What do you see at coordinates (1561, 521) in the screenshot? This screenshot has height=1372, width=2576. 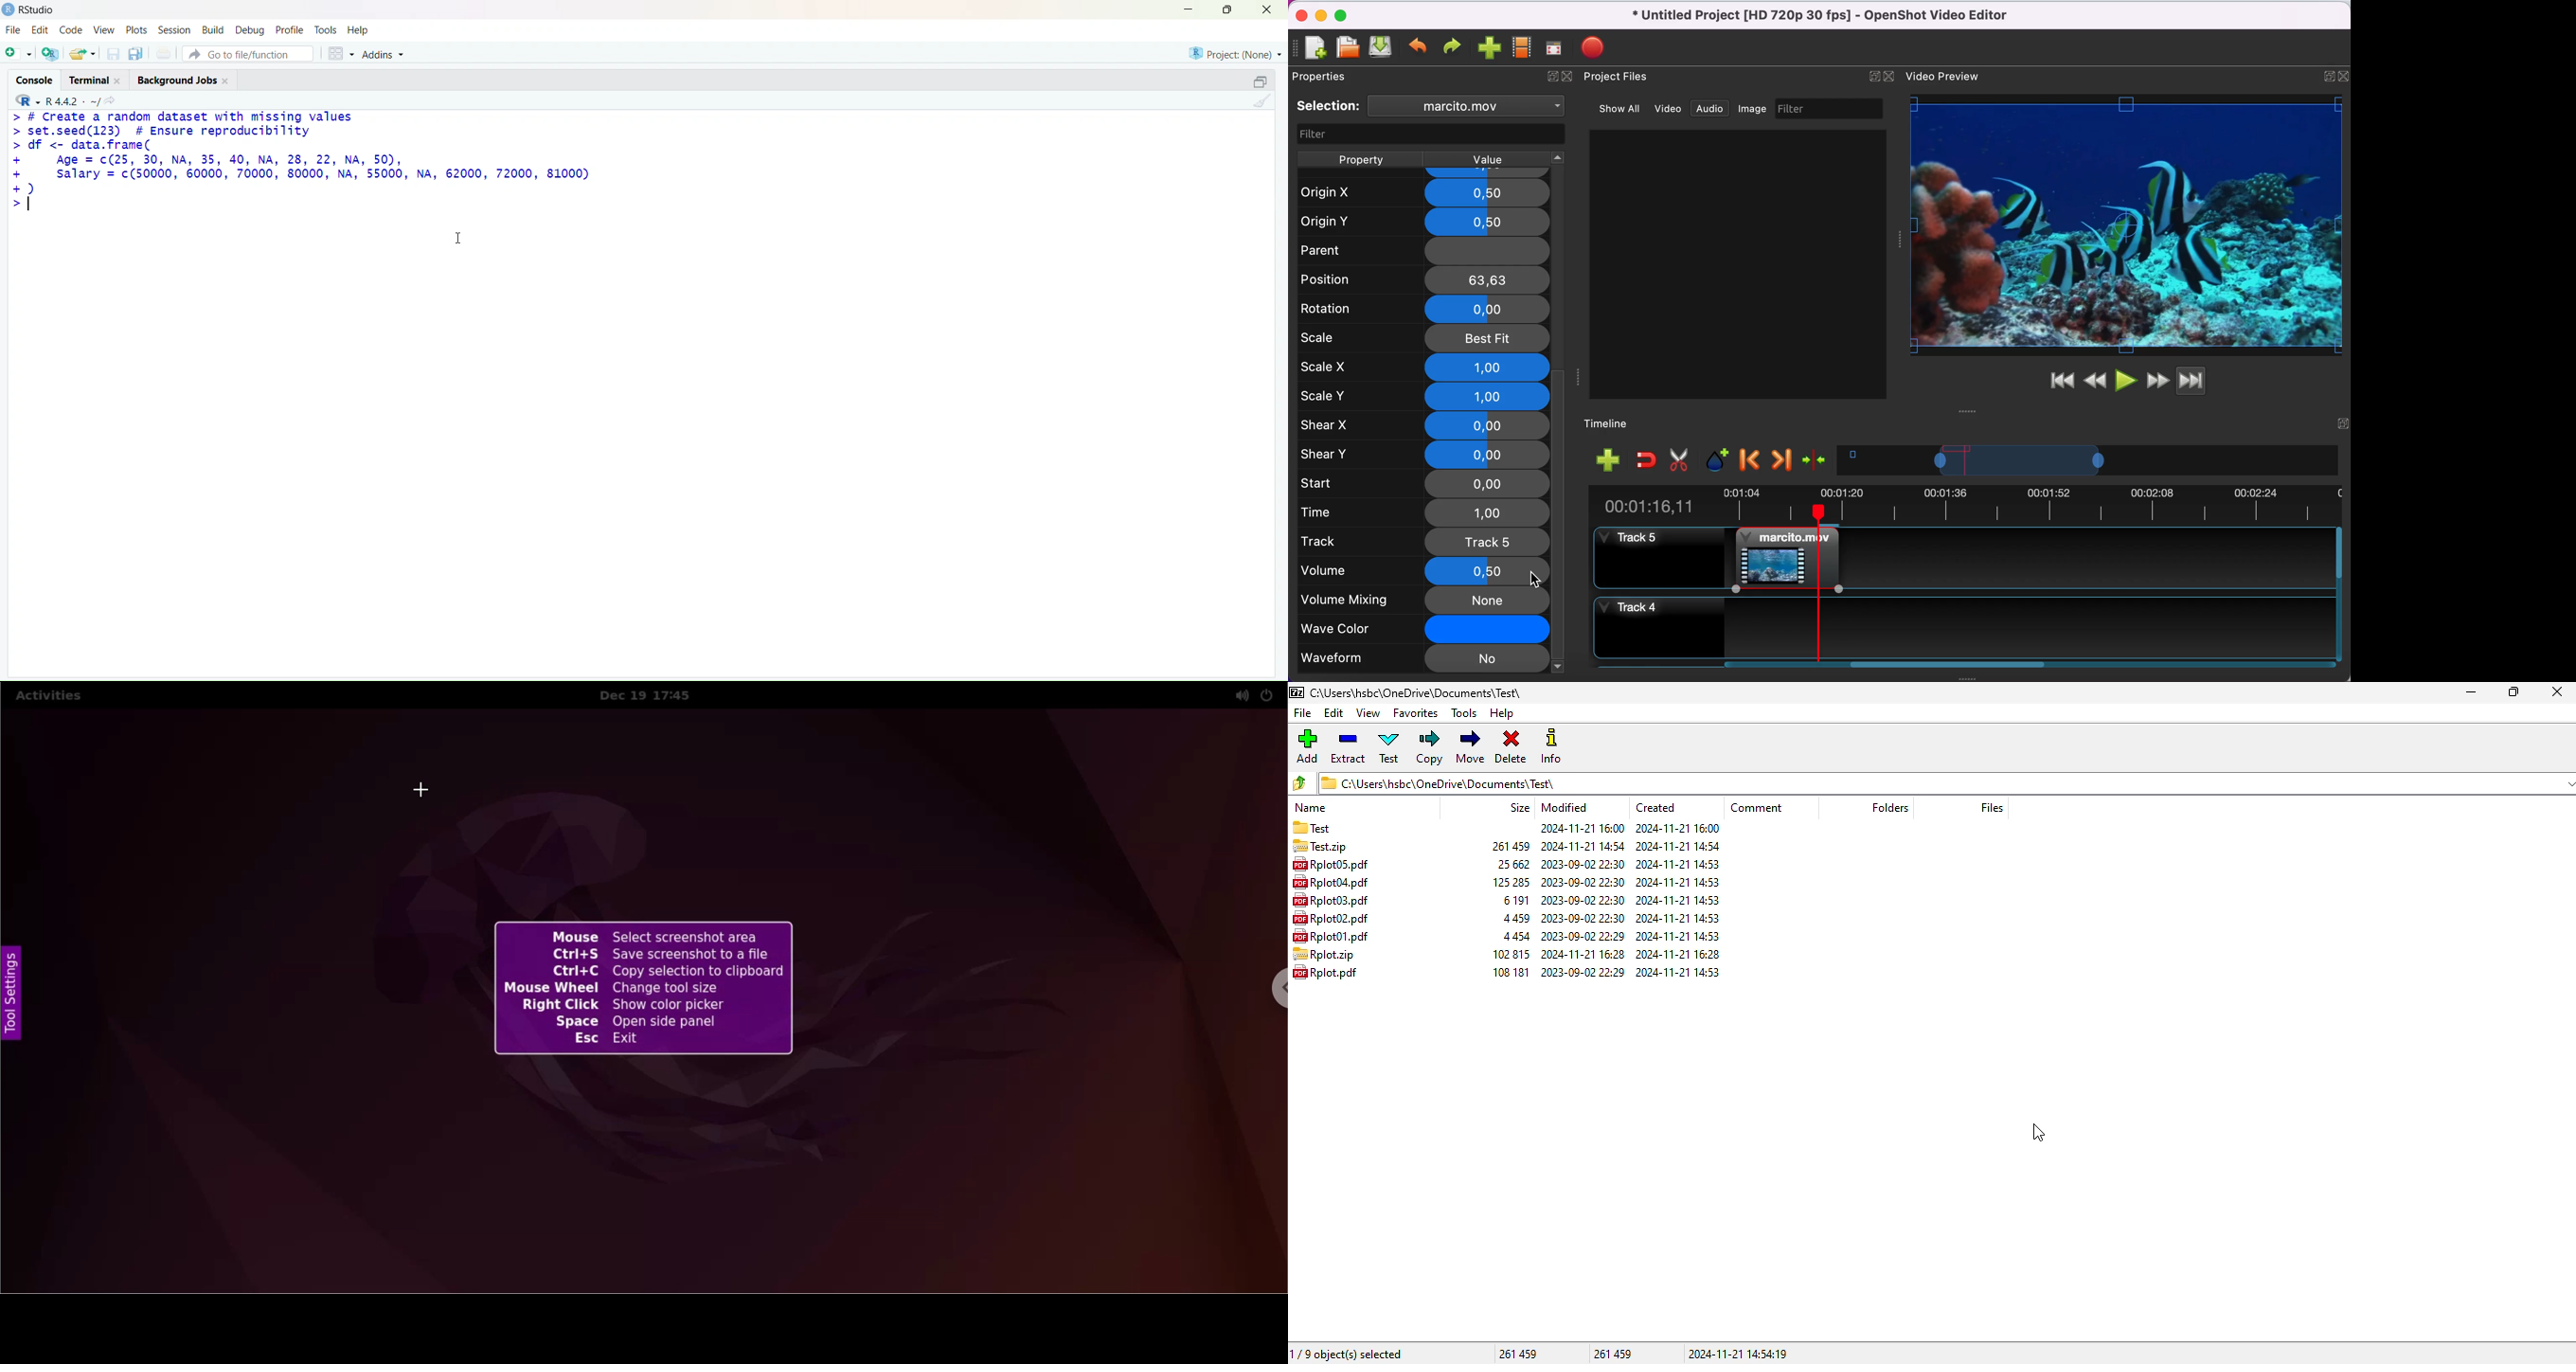 I see `vertical scroll bar` at bounding box center [1561, 521].